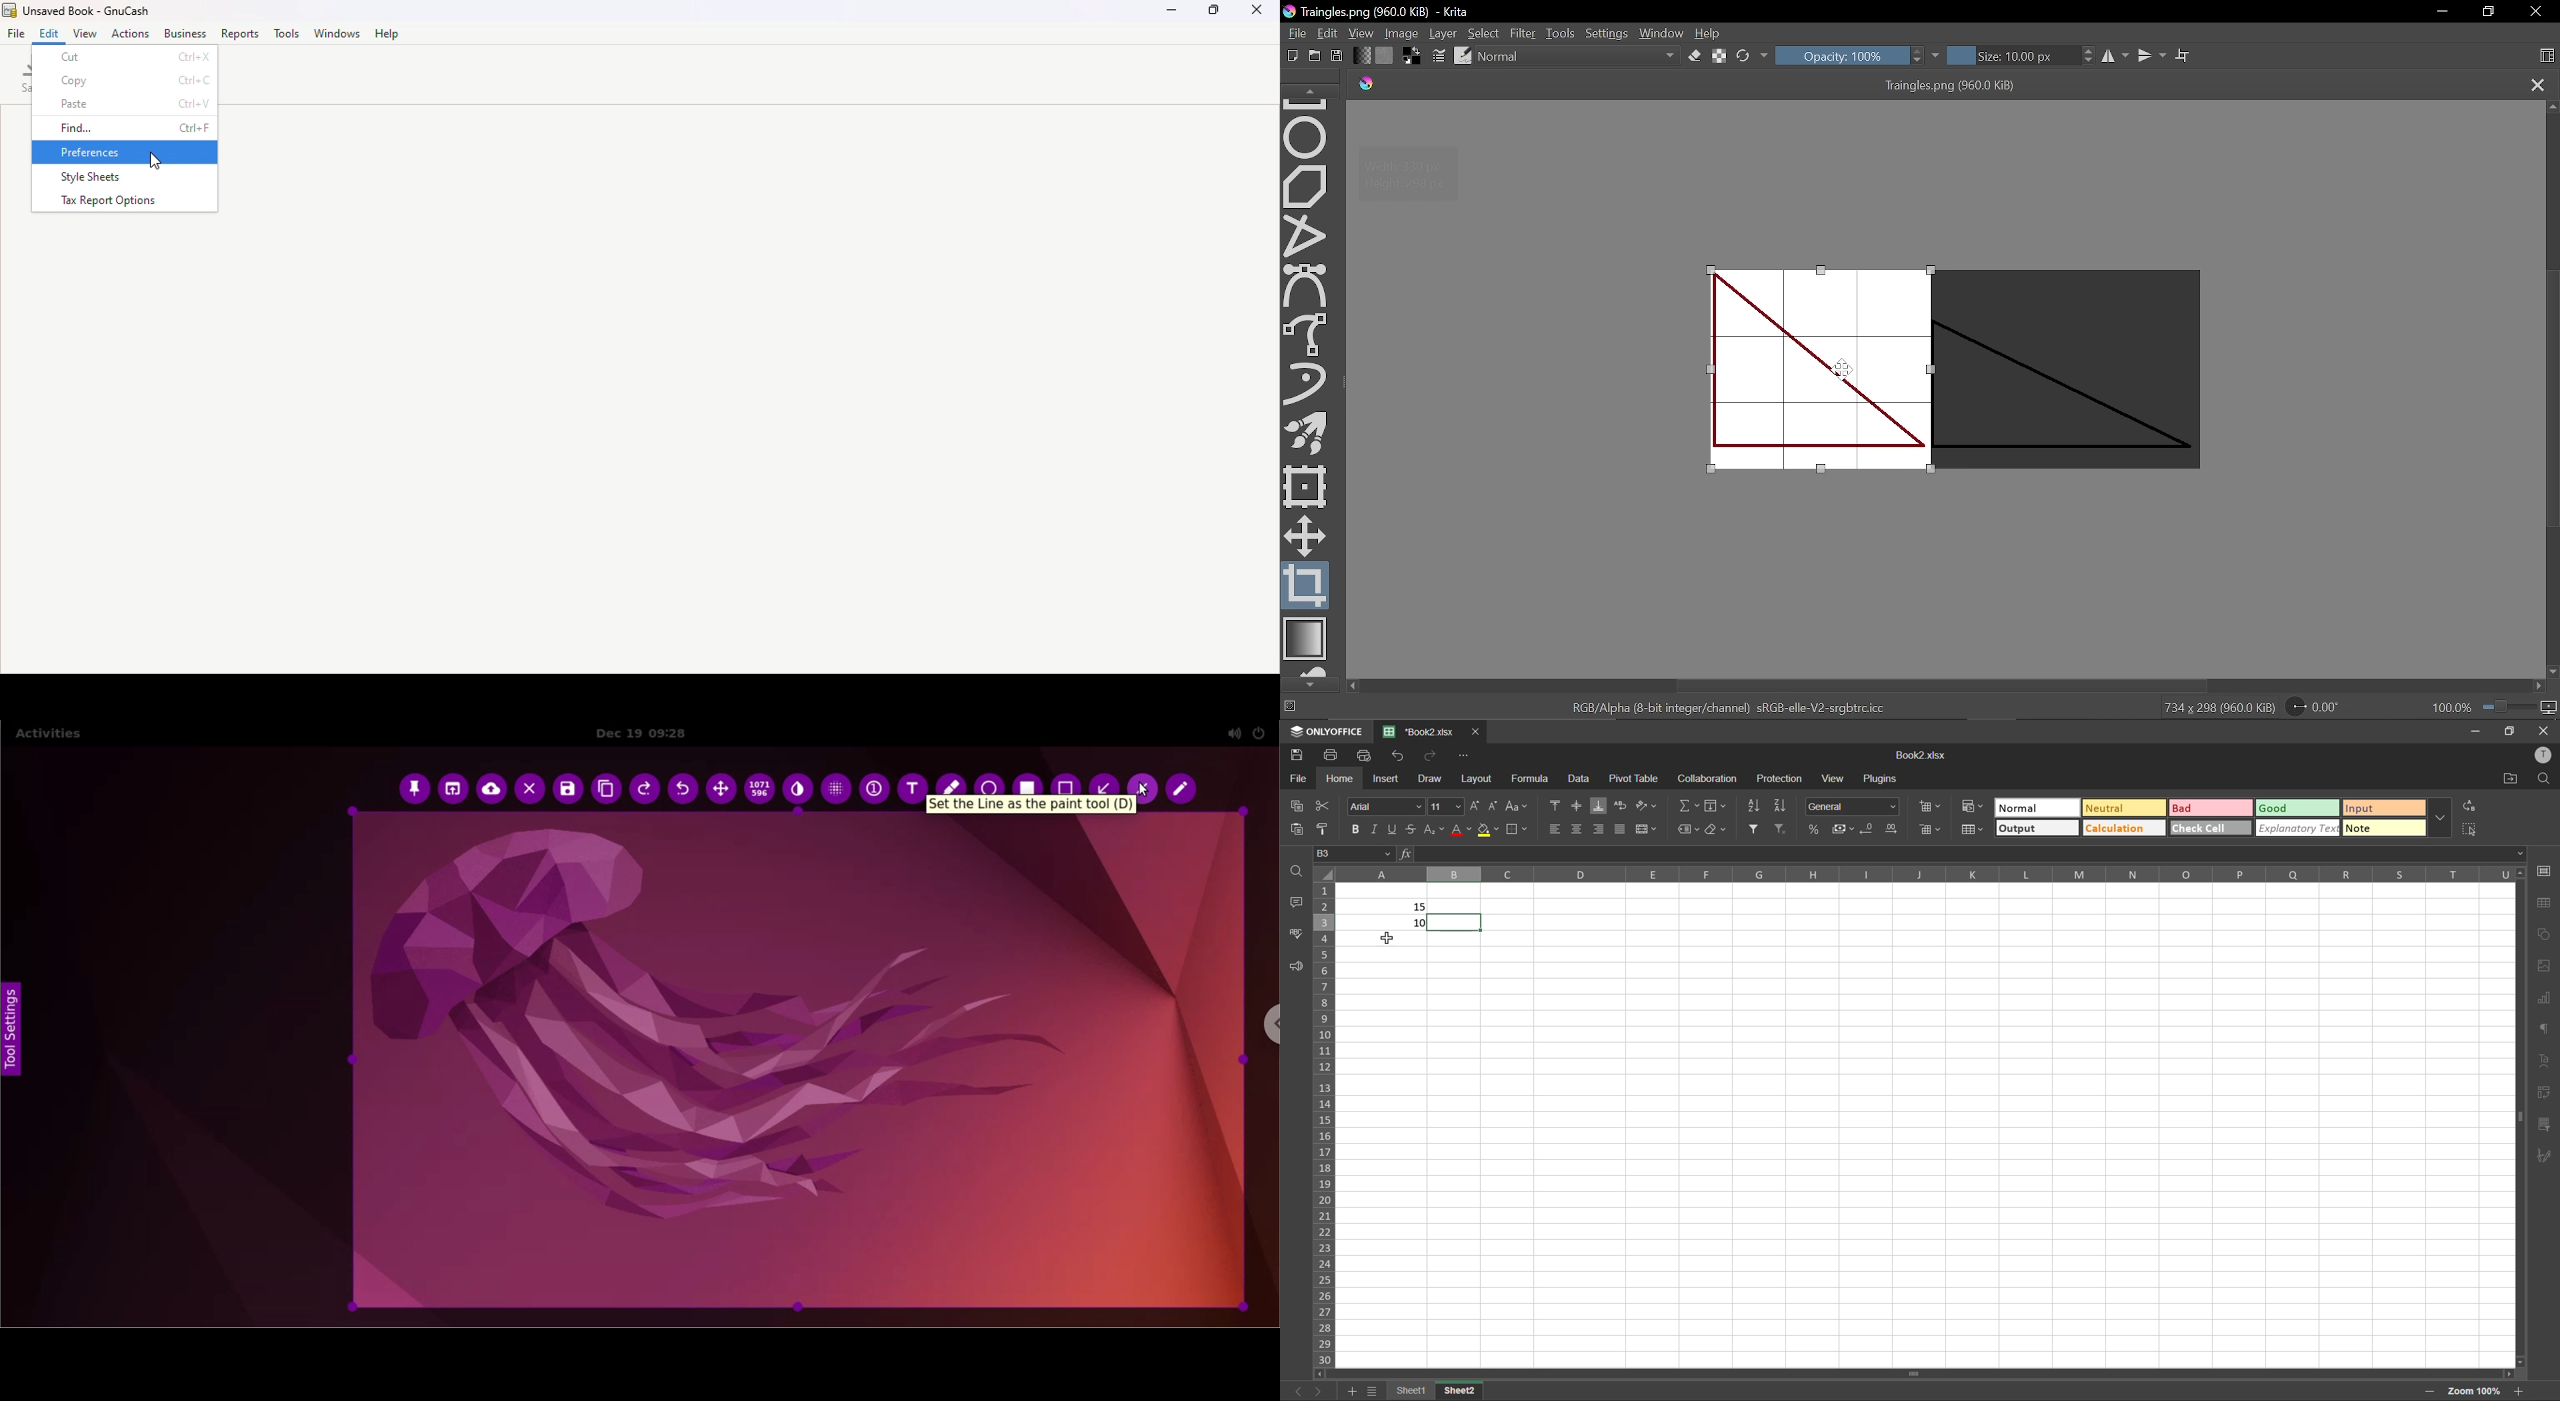  What do you see at coordinates (2519, 1391) in the screenshot?
I see `zoom in` at bounding box center [2519, 1391].